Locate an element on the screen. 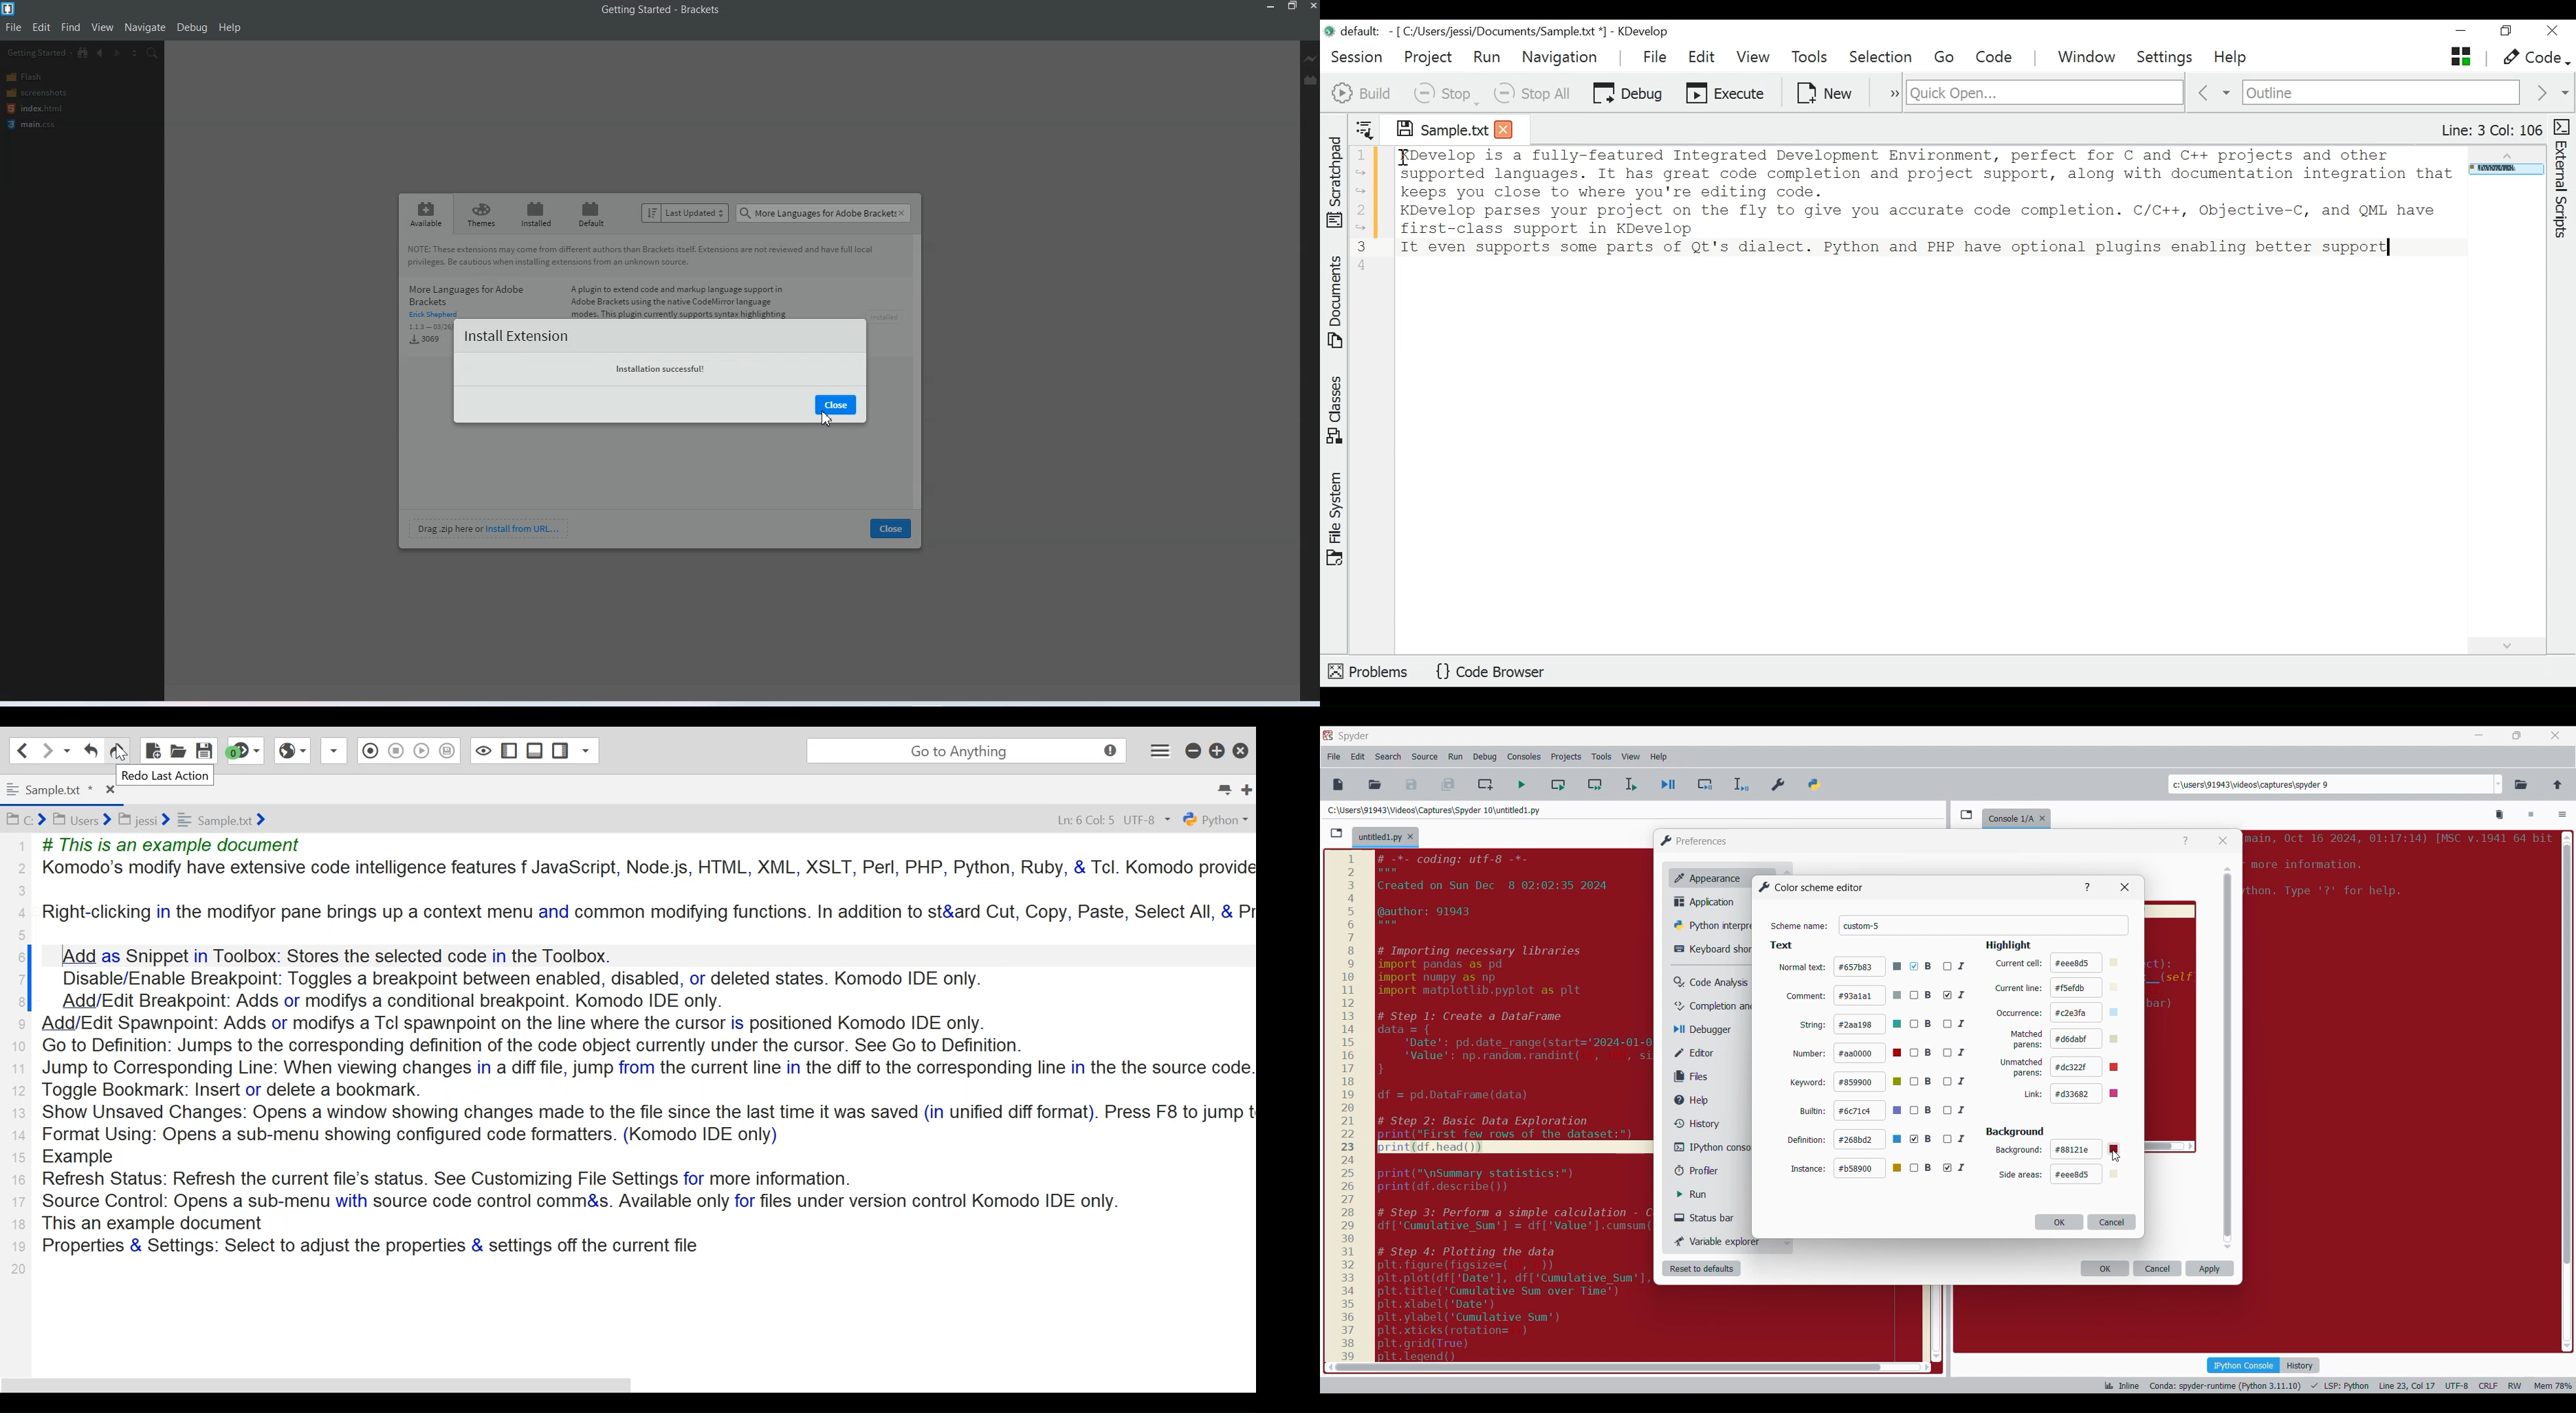  Flash is located at coordinates (46, 77).